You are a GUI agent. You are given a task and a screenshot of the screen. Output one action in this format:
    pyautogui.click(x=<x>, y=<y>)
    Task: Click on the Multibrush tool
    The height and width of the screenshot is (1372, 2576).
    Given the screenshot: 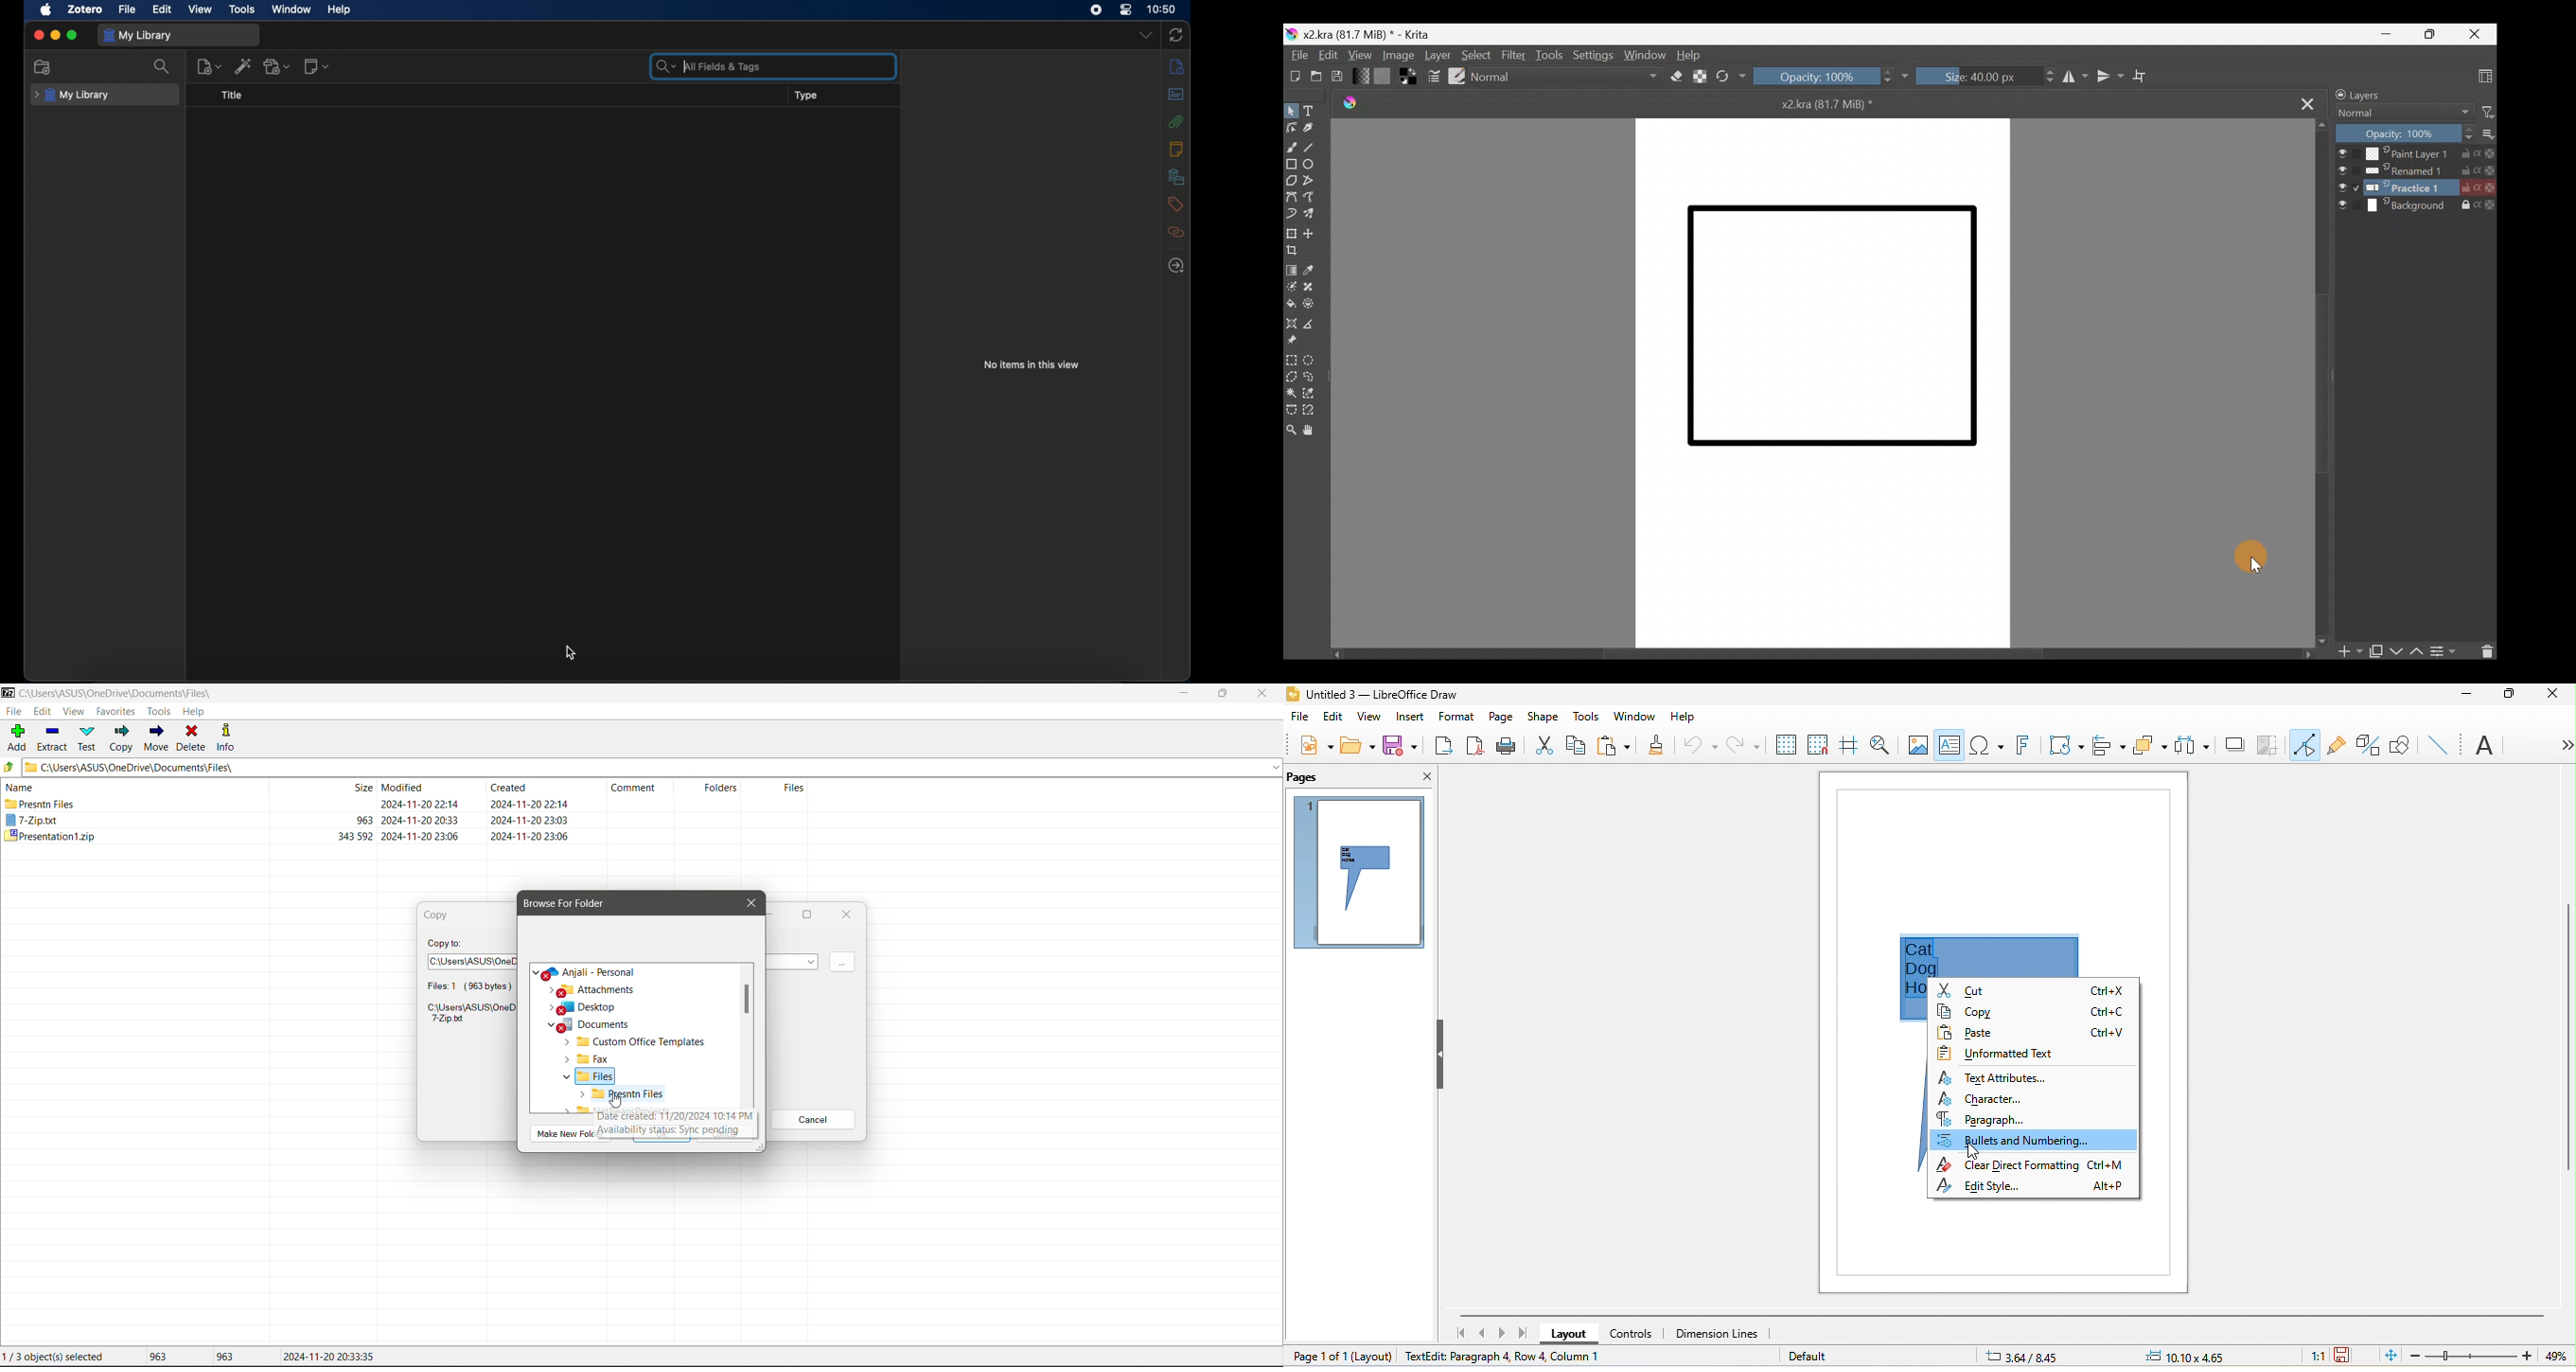 What is the action you would take?
    pyautogui.click(x=1315, y=215)
    